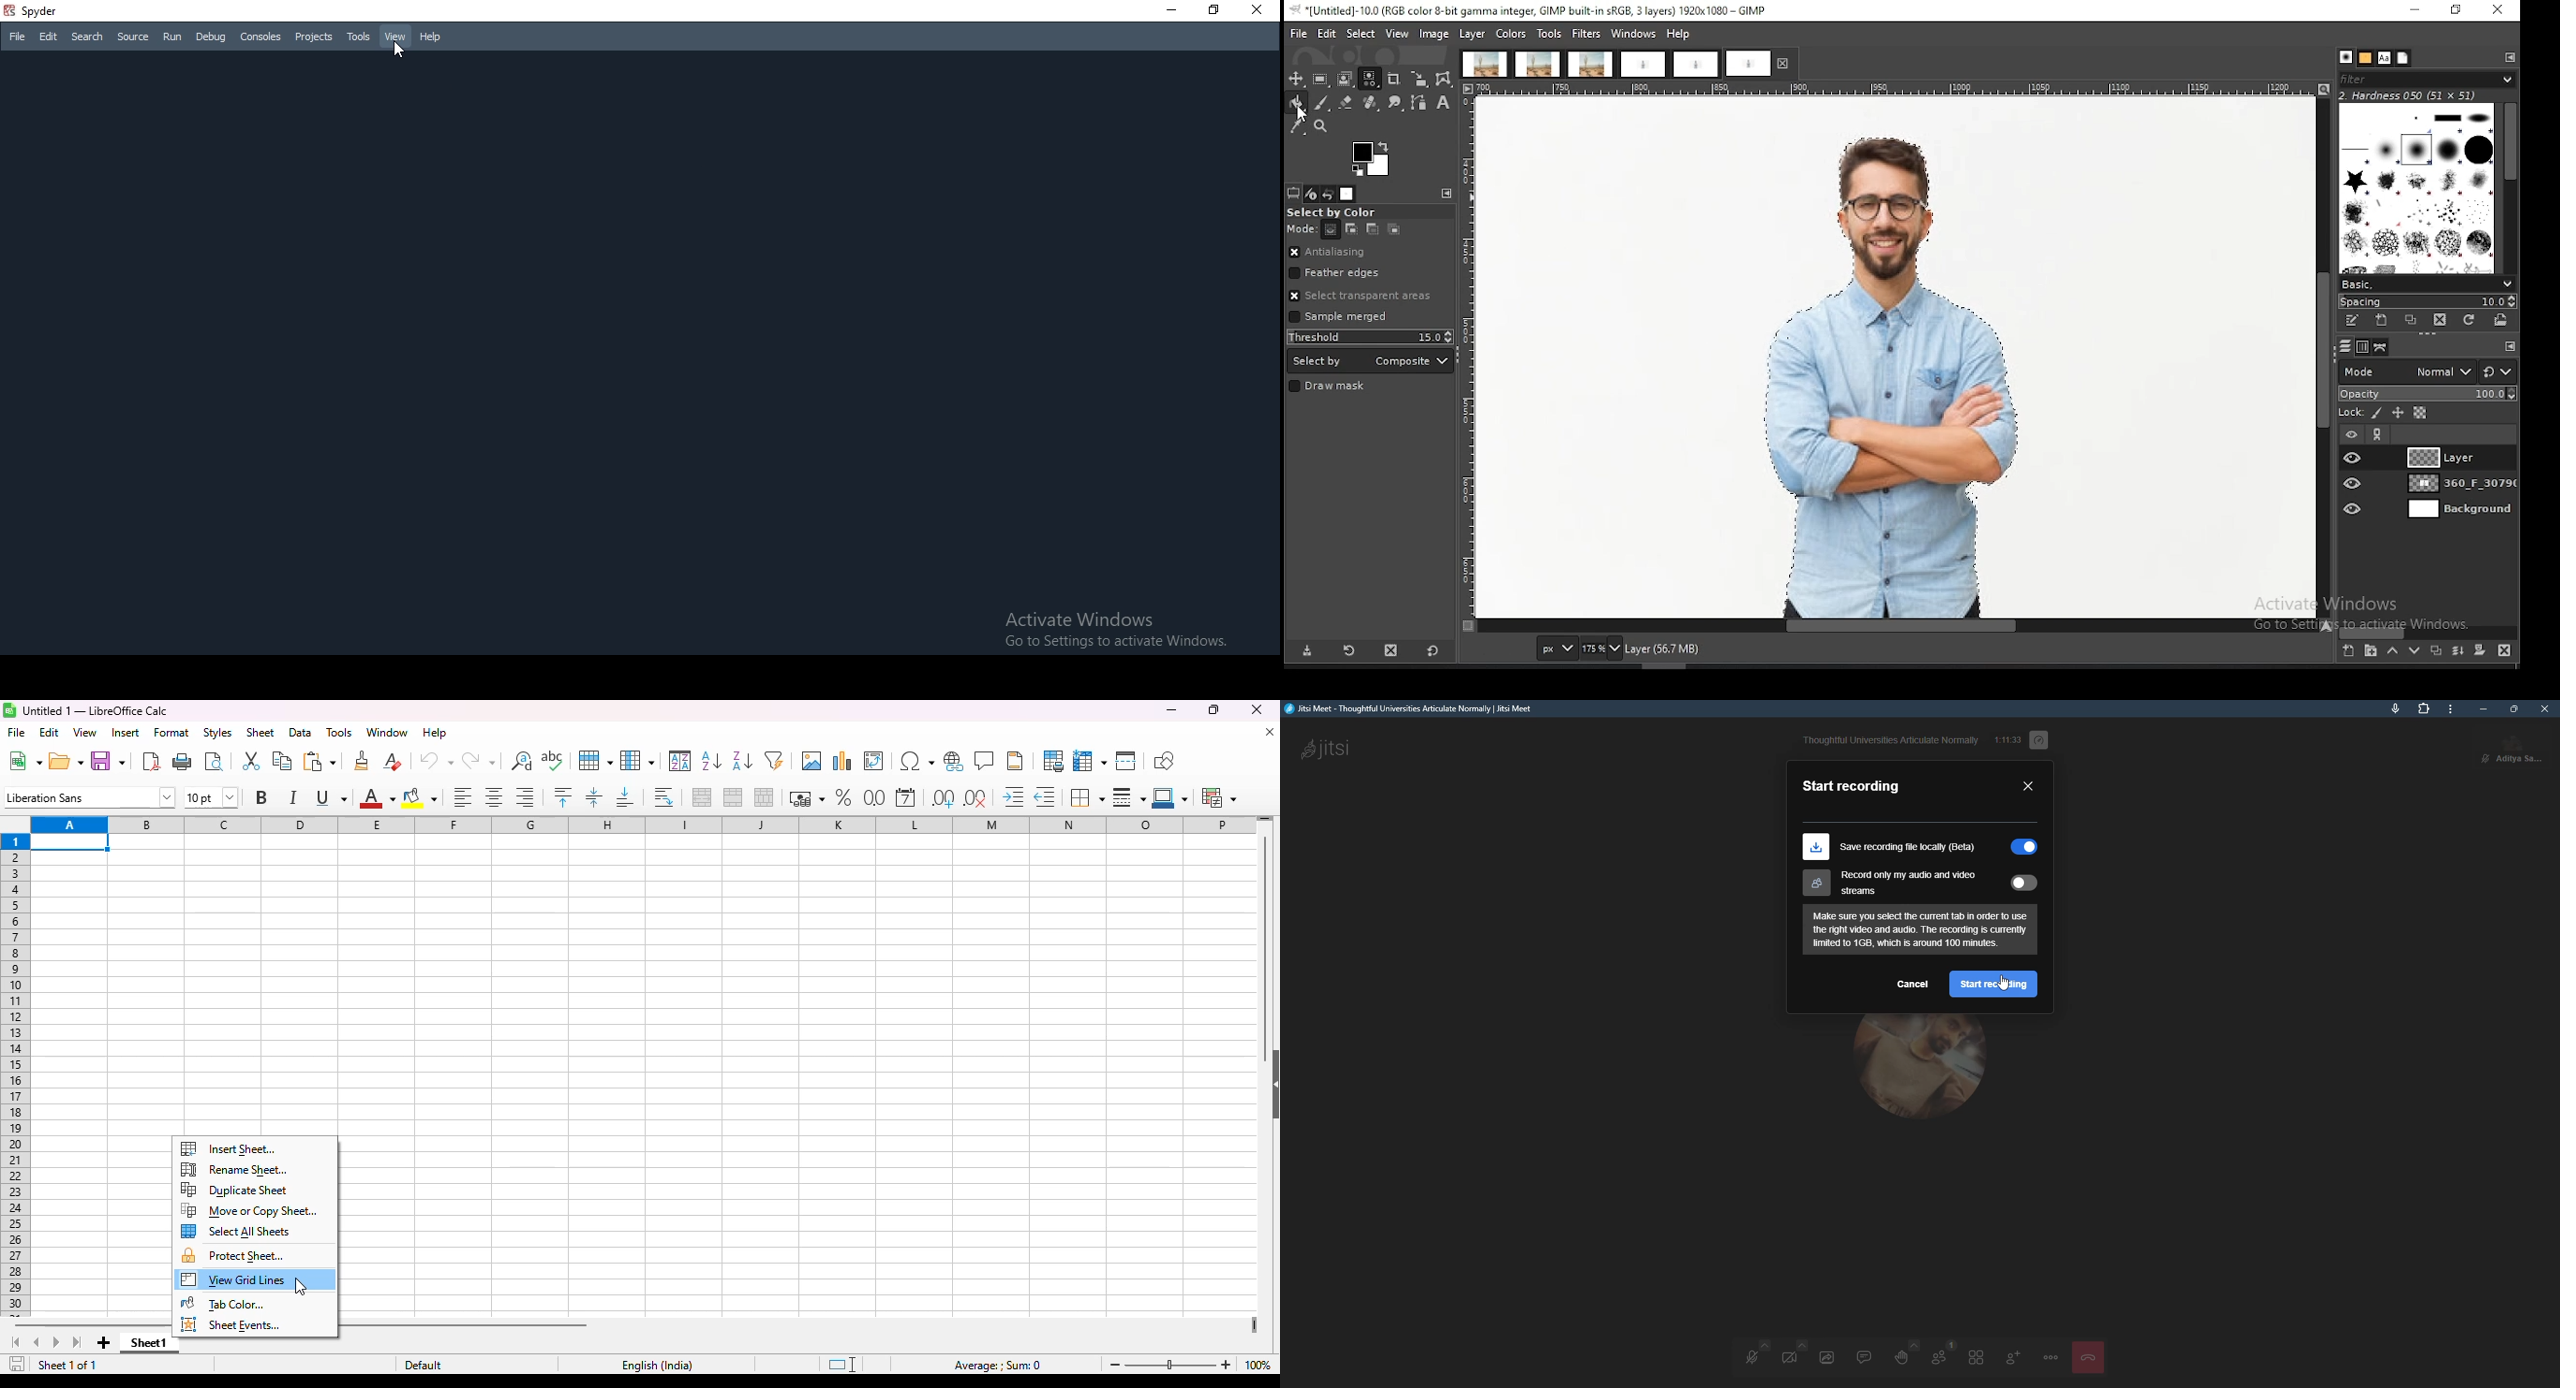 This screenshot has height=1400, width=2576. I want to click on select by, so click(1369, 362).